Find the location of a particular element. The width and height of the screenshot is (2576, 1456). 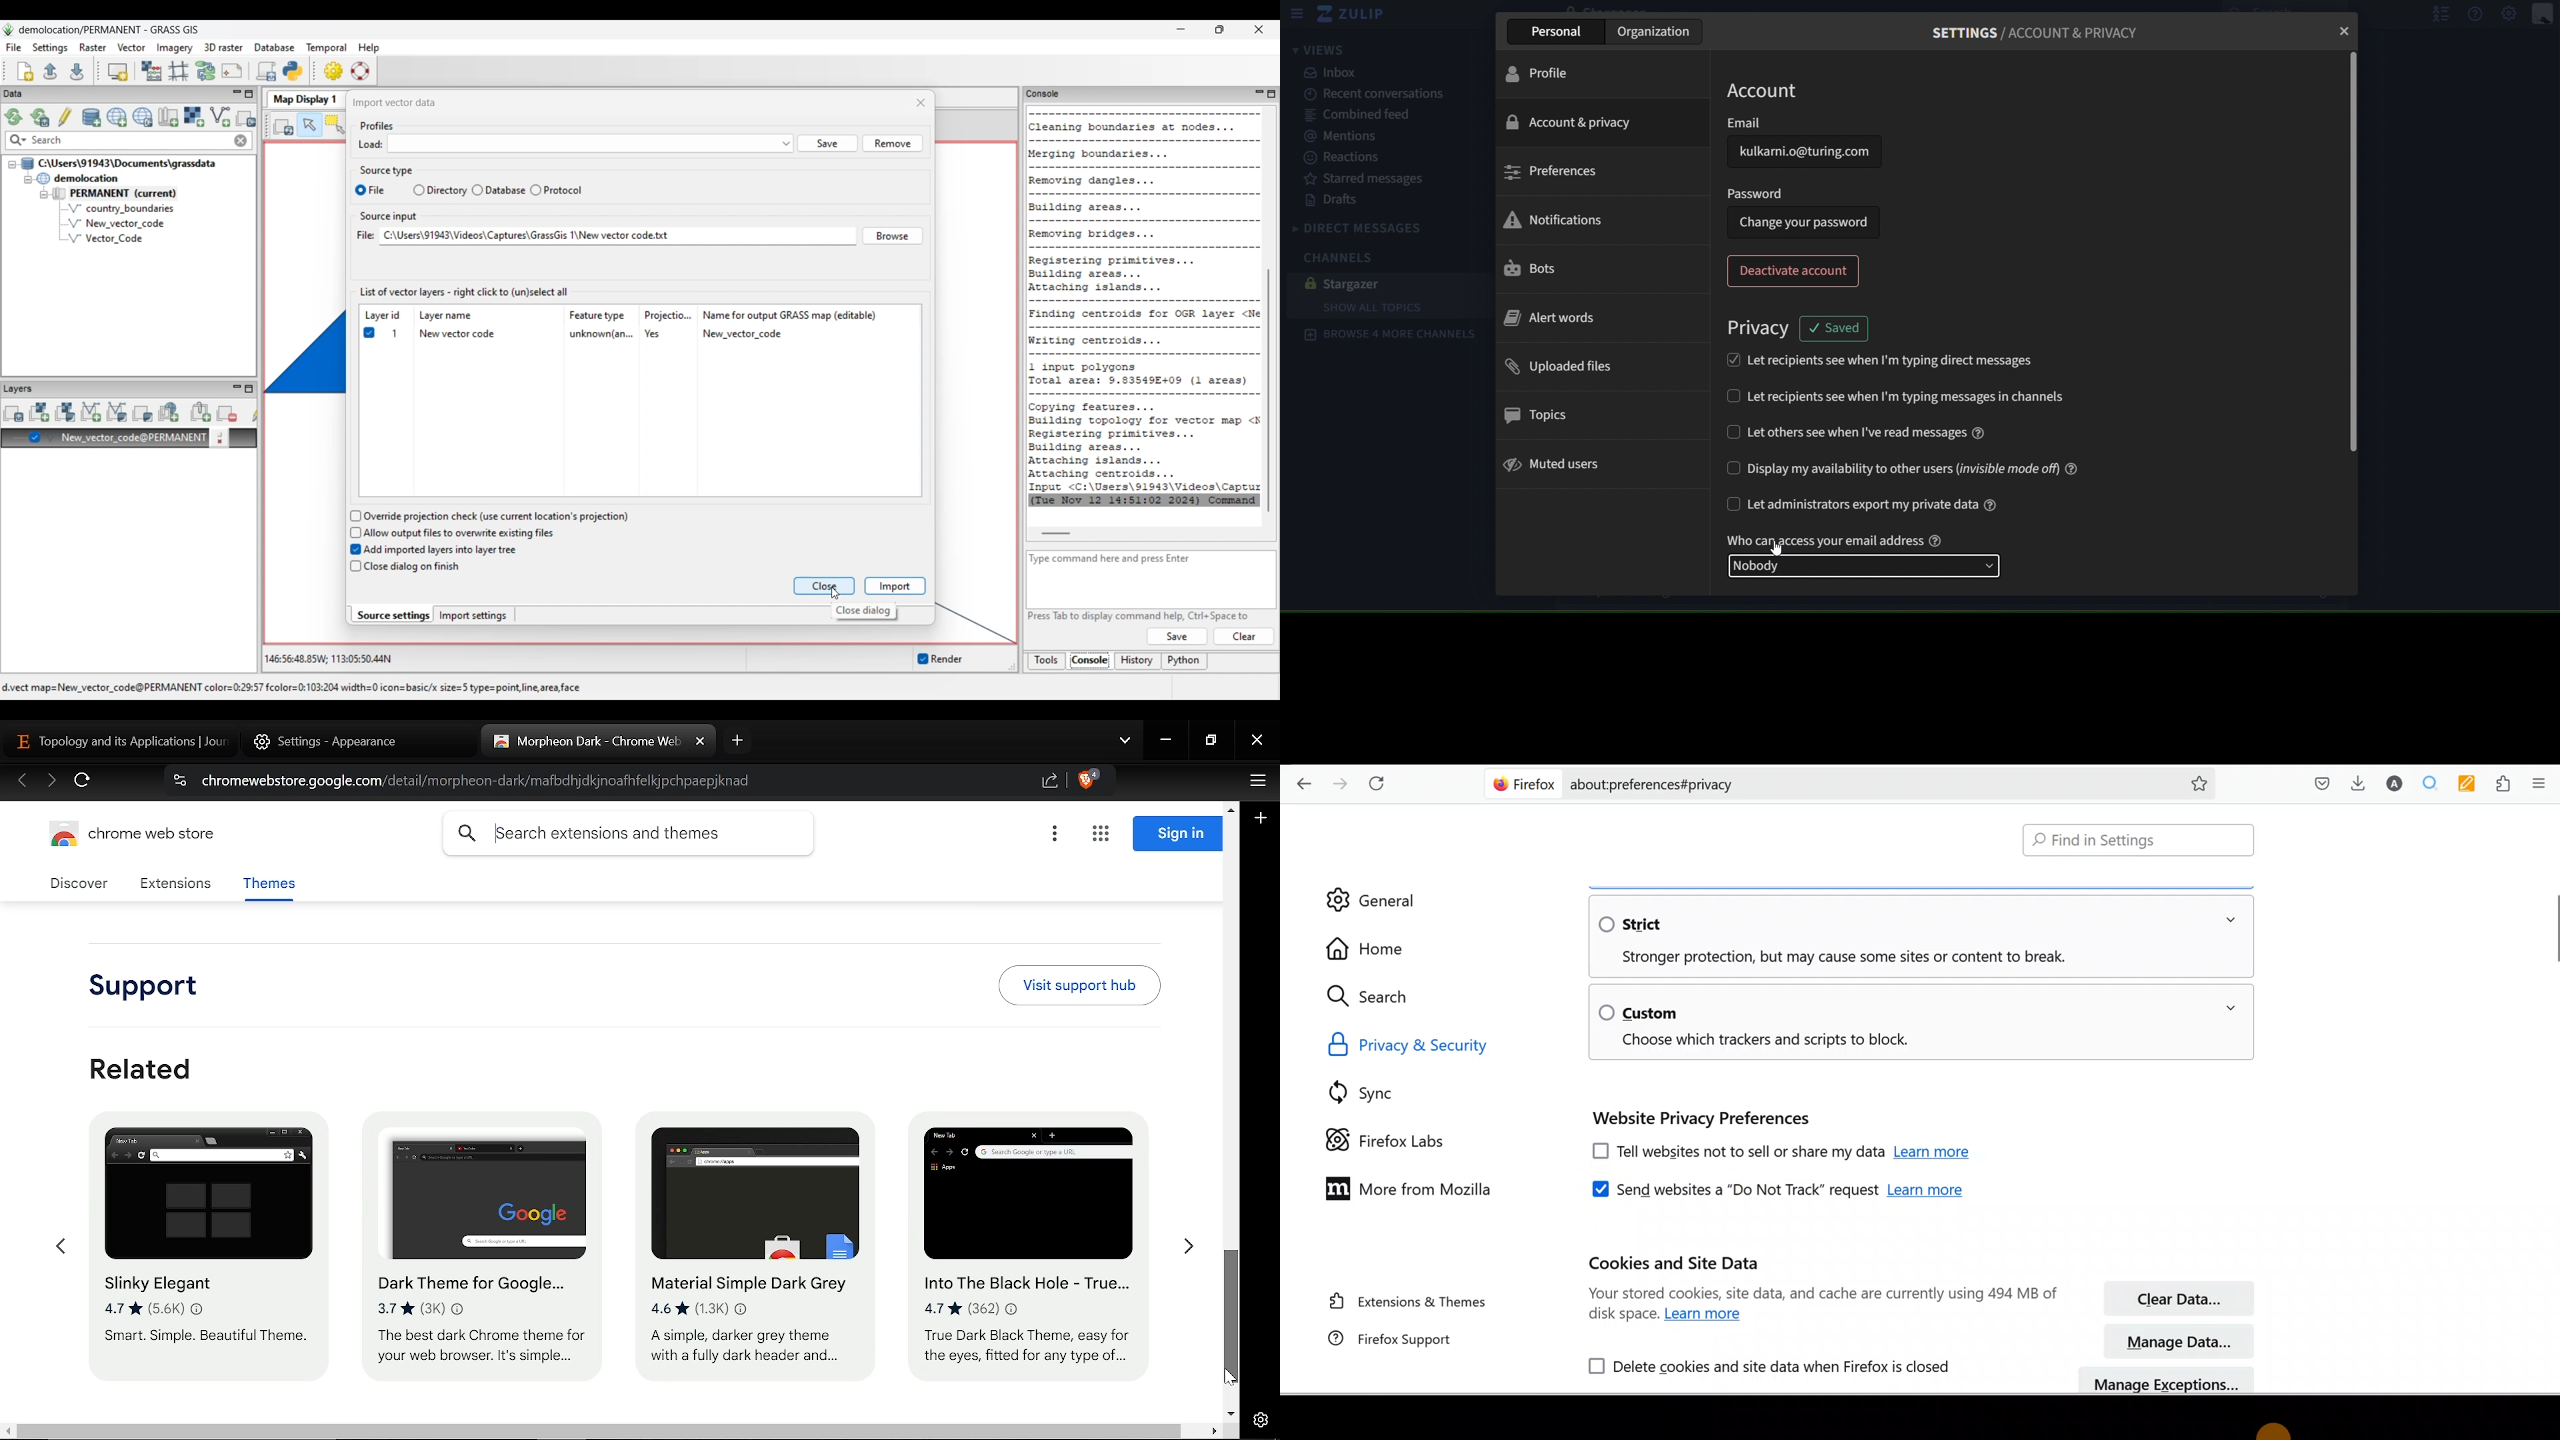

alert words is located at coordinates (1551, 319).